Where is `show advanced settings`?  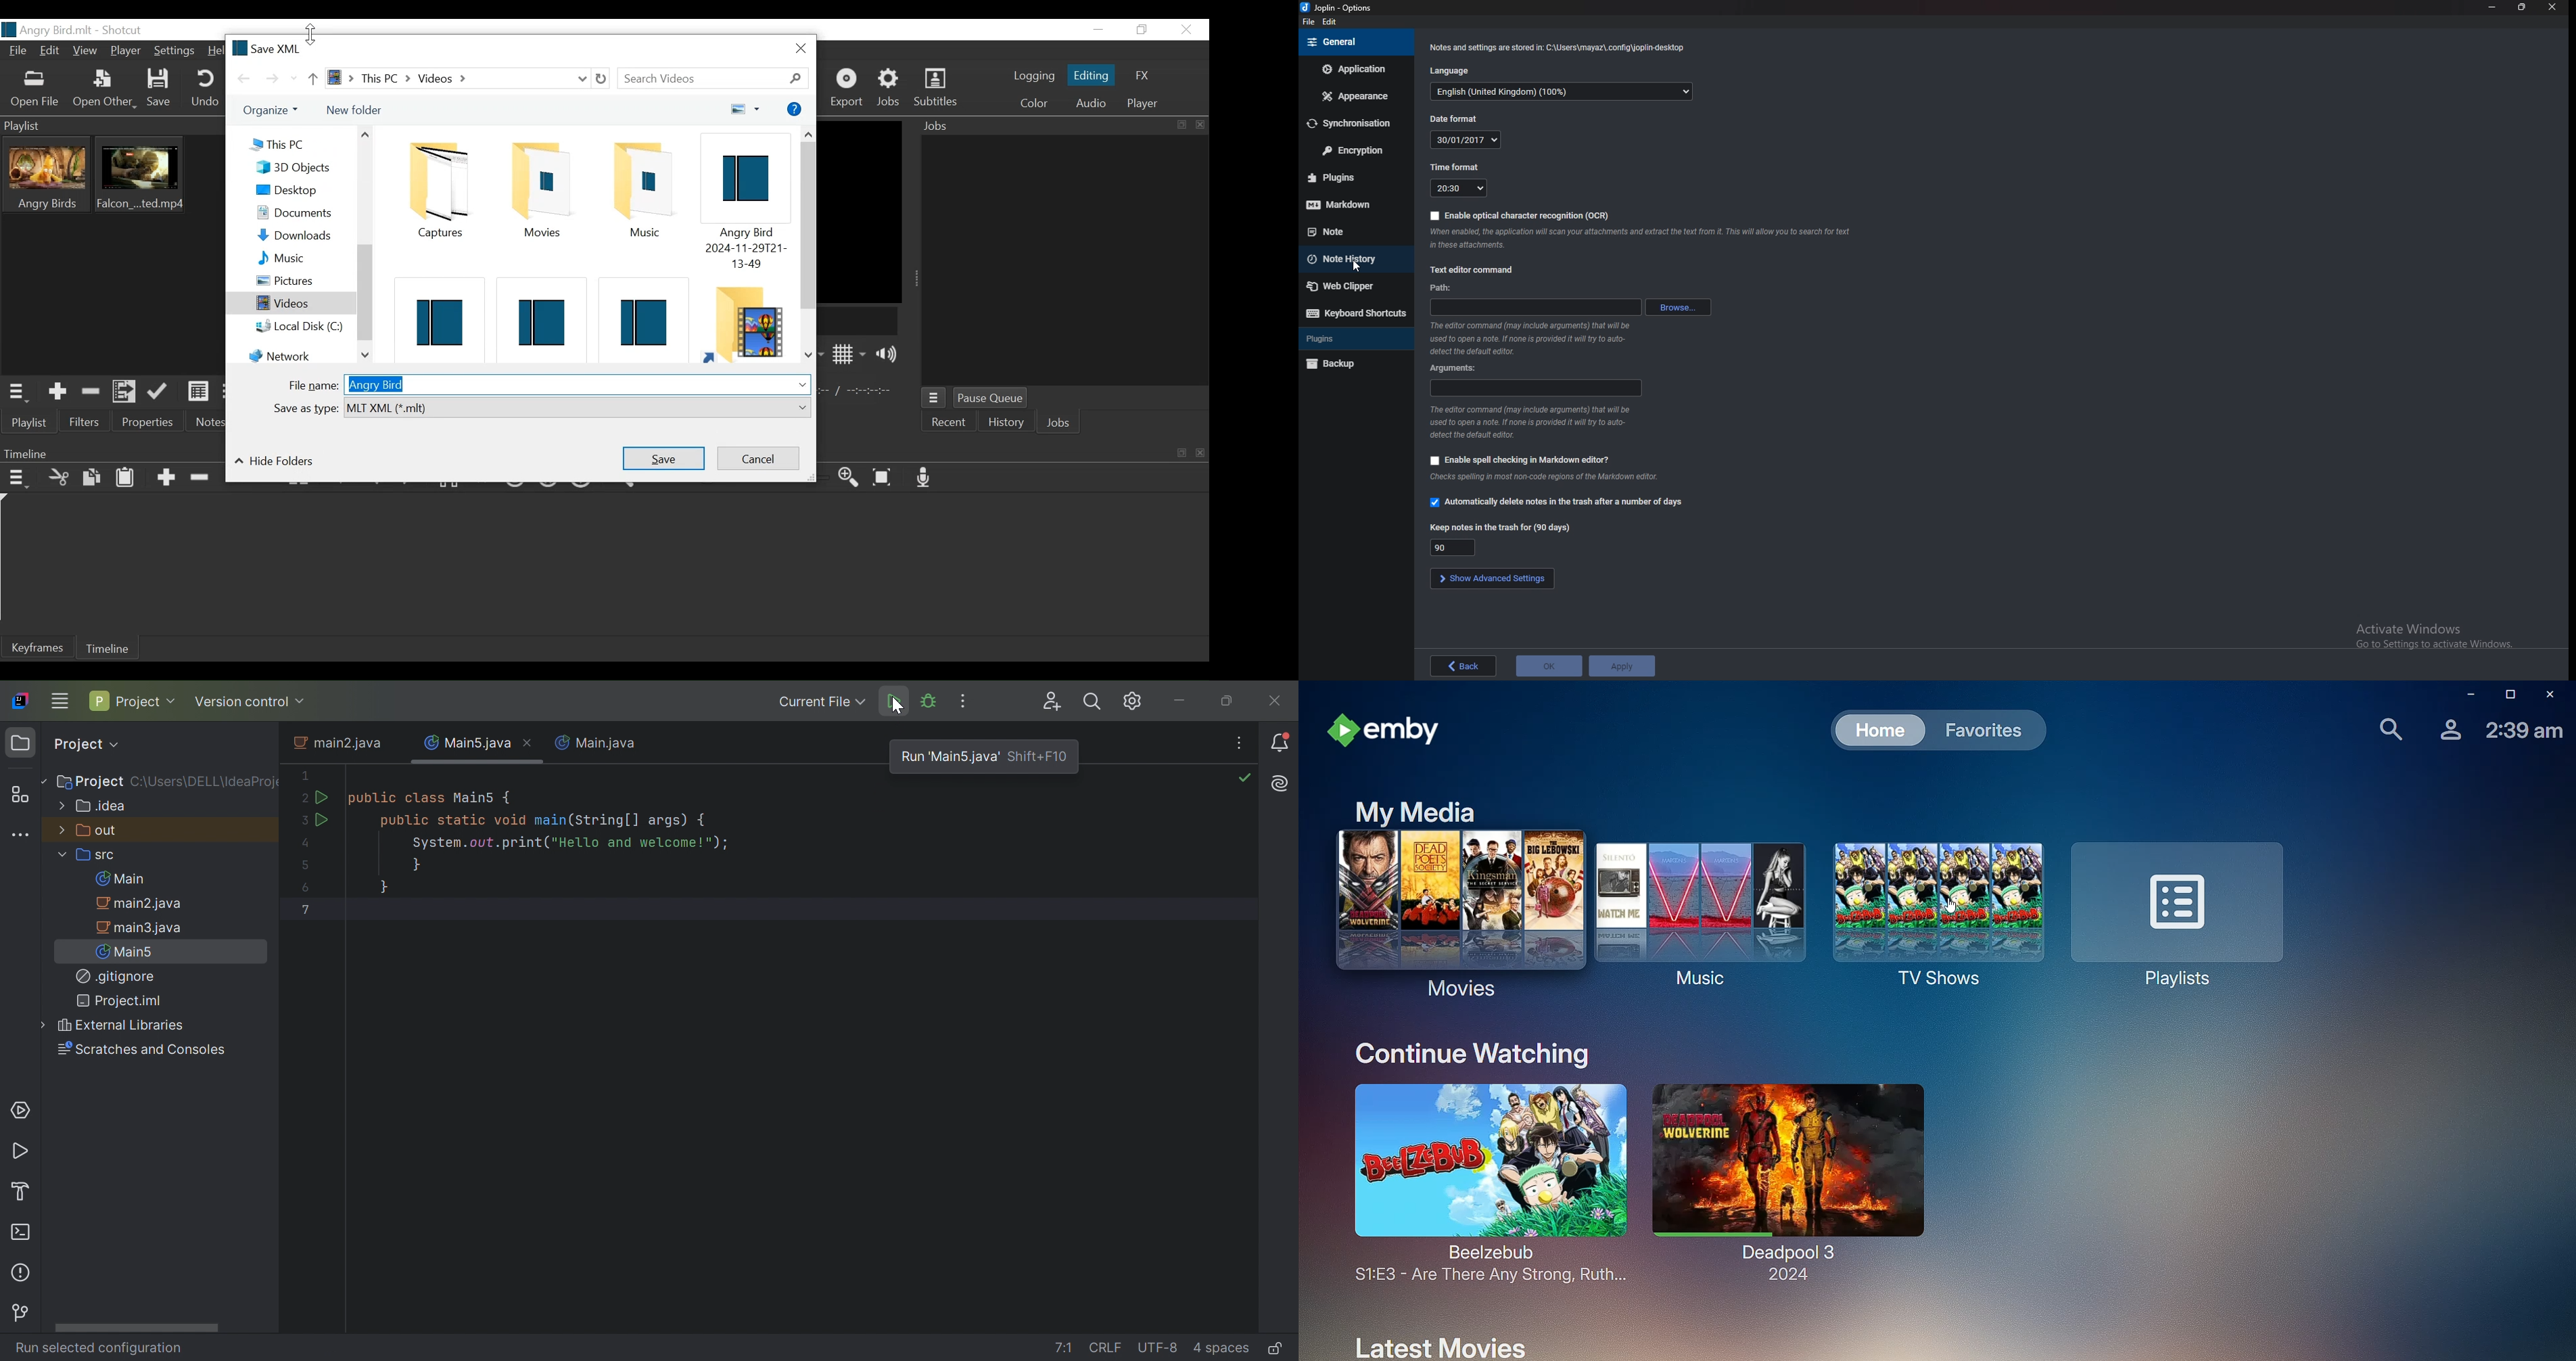
show advanced settings is located at coordinates (1493, 579).